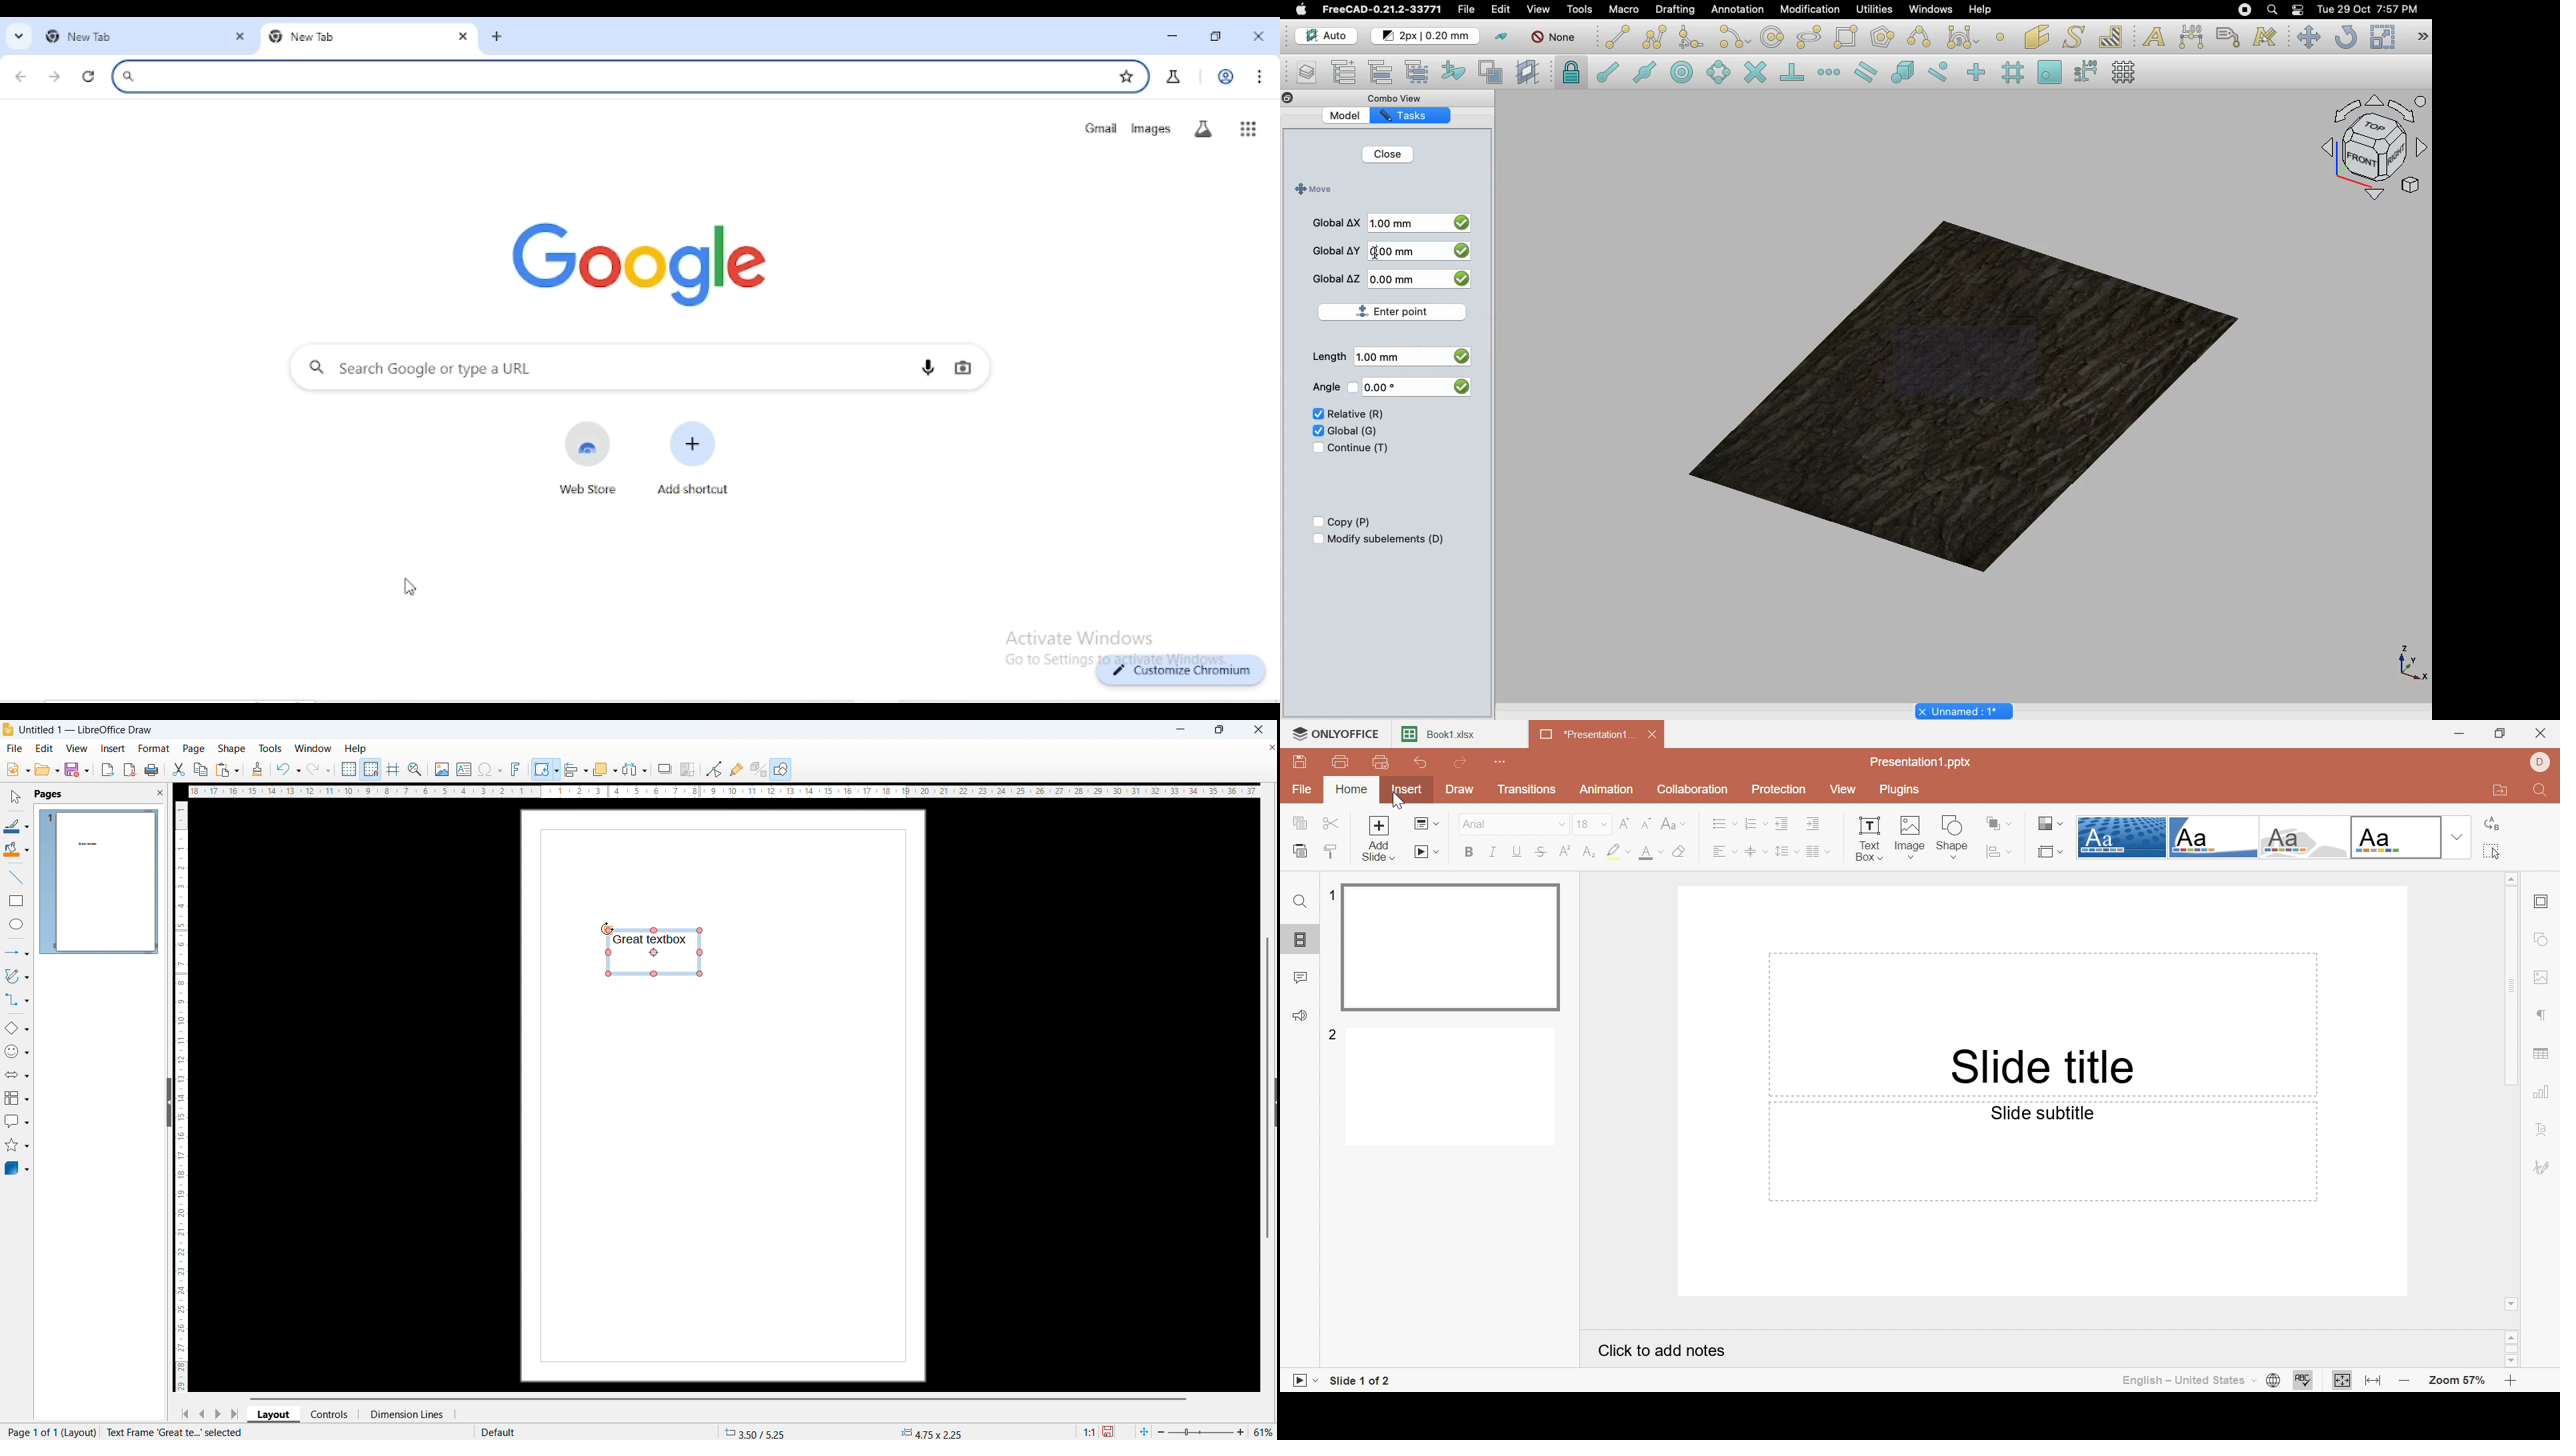 This screenshot has width=2576, height=1456. Describe the element at coordinates (1463, 221) in the screenshot. I see `checkbox` at that location.